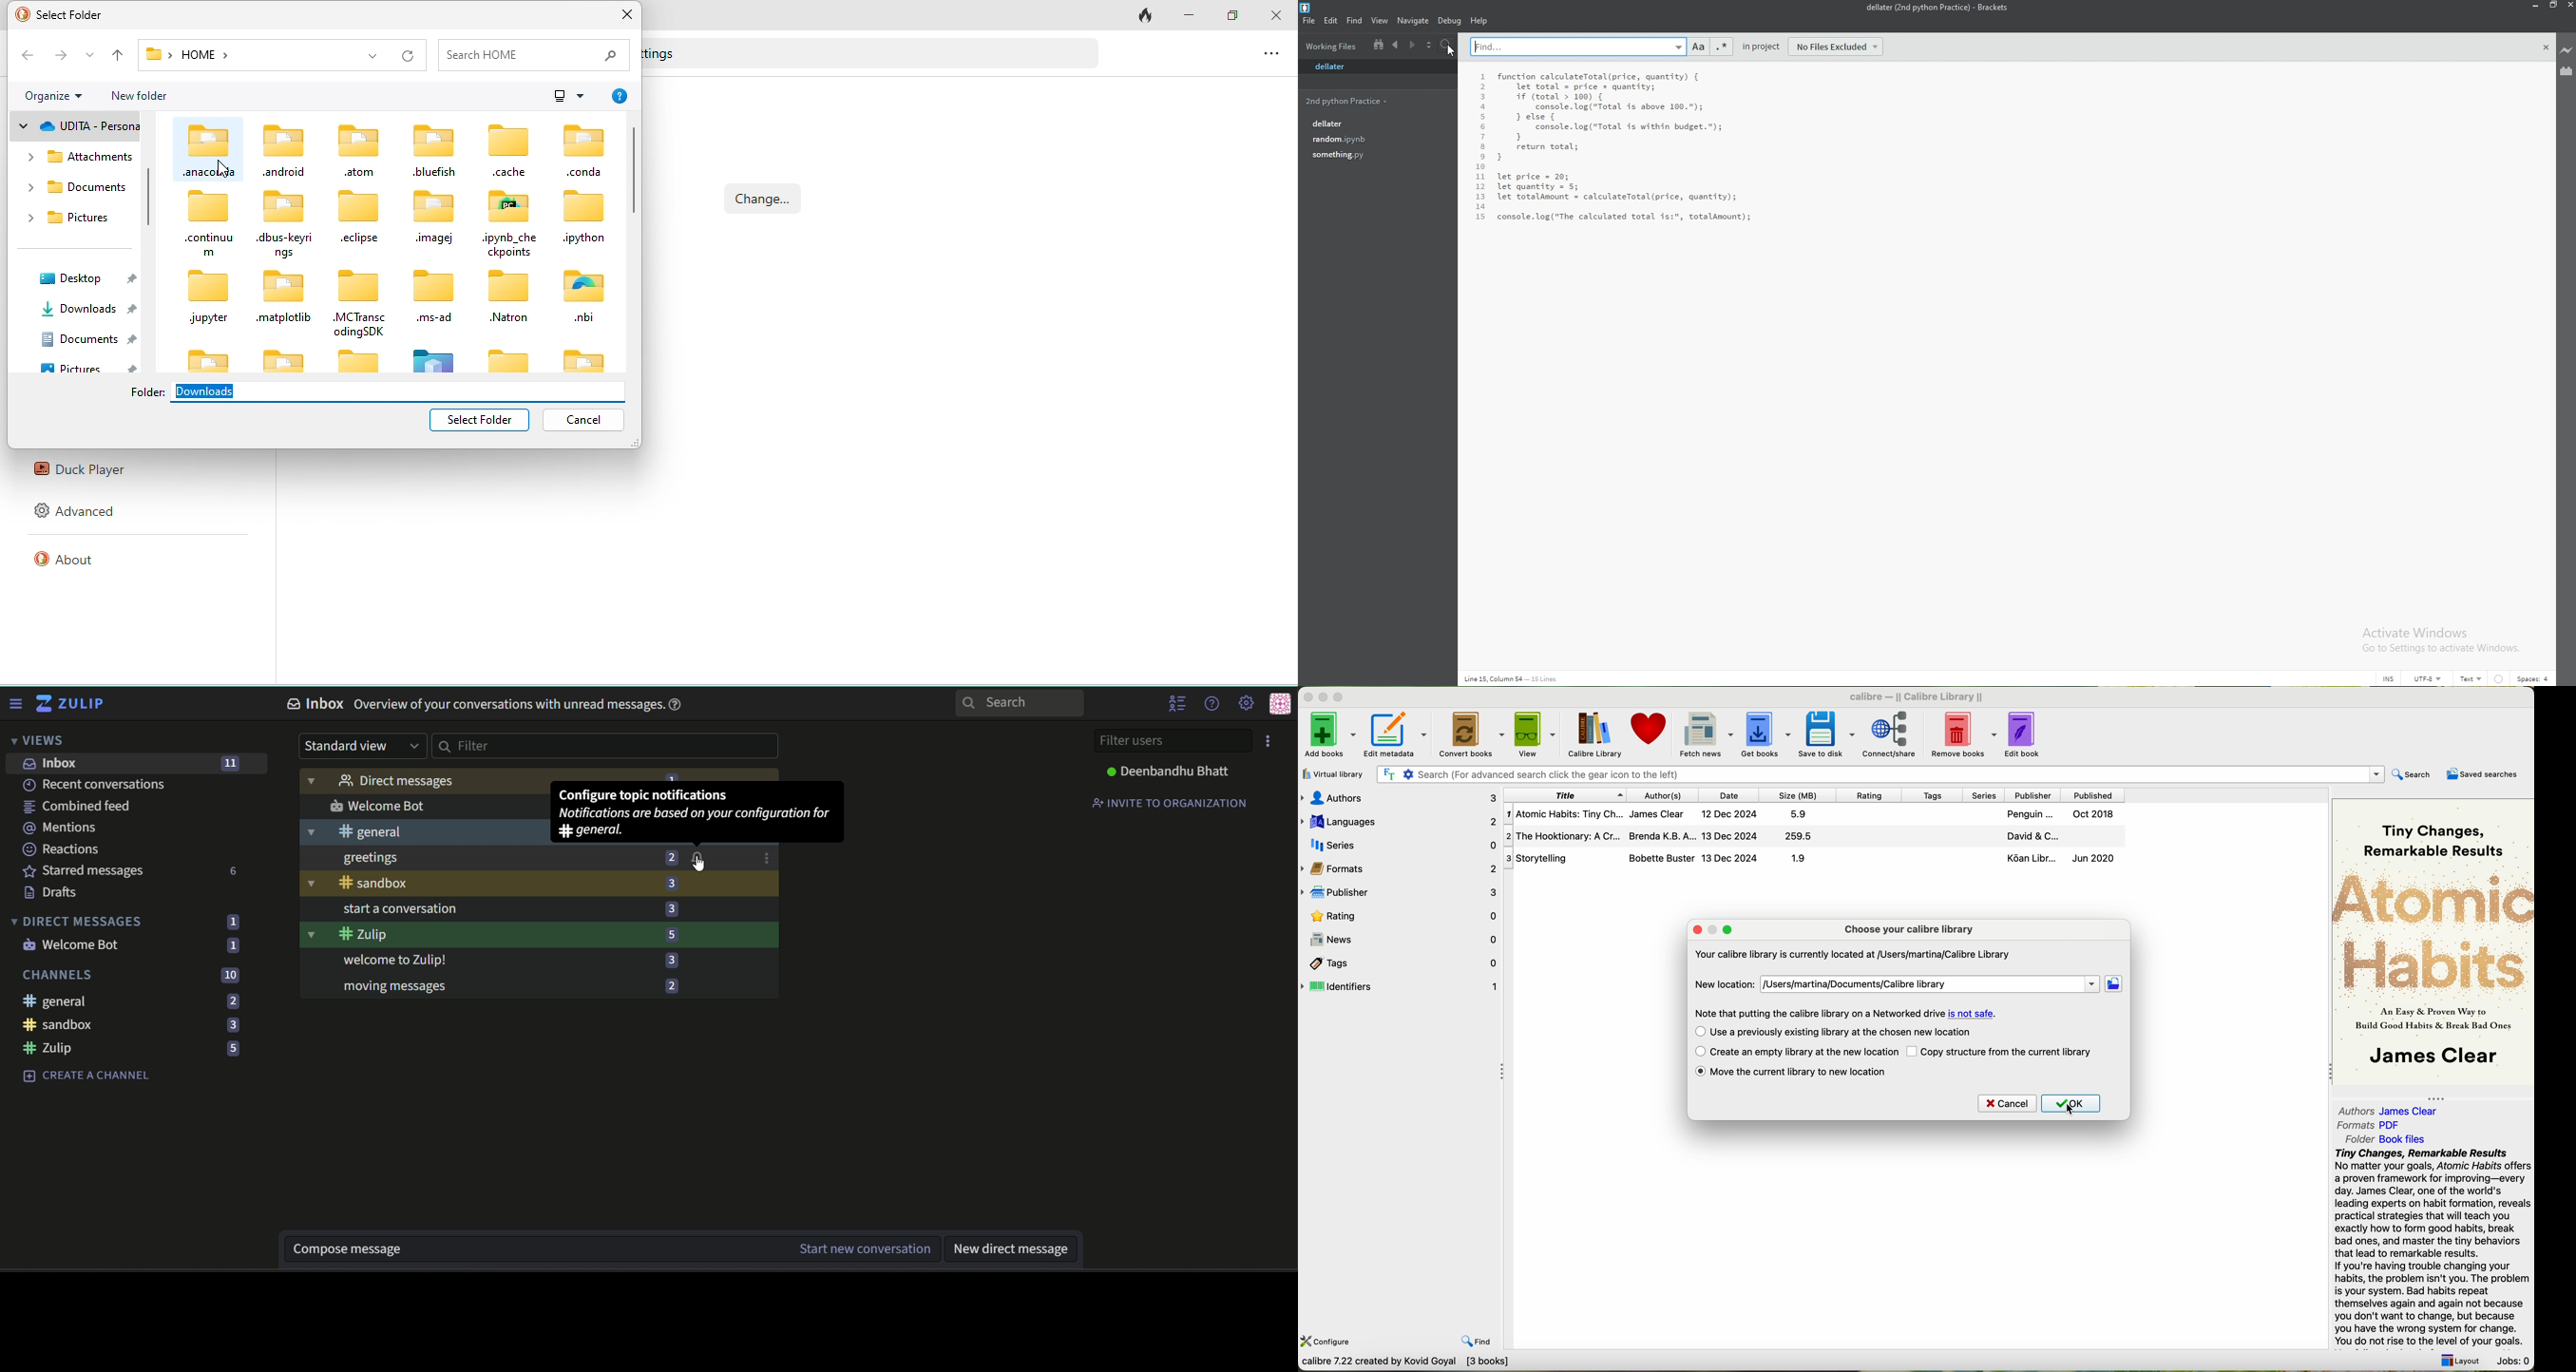 The width and height of the screenshot is (2576, 1372). What do you see at coordinates (1178, 704) in the screenshot?
I see `hide user list` at bounding box center [1178, 704].